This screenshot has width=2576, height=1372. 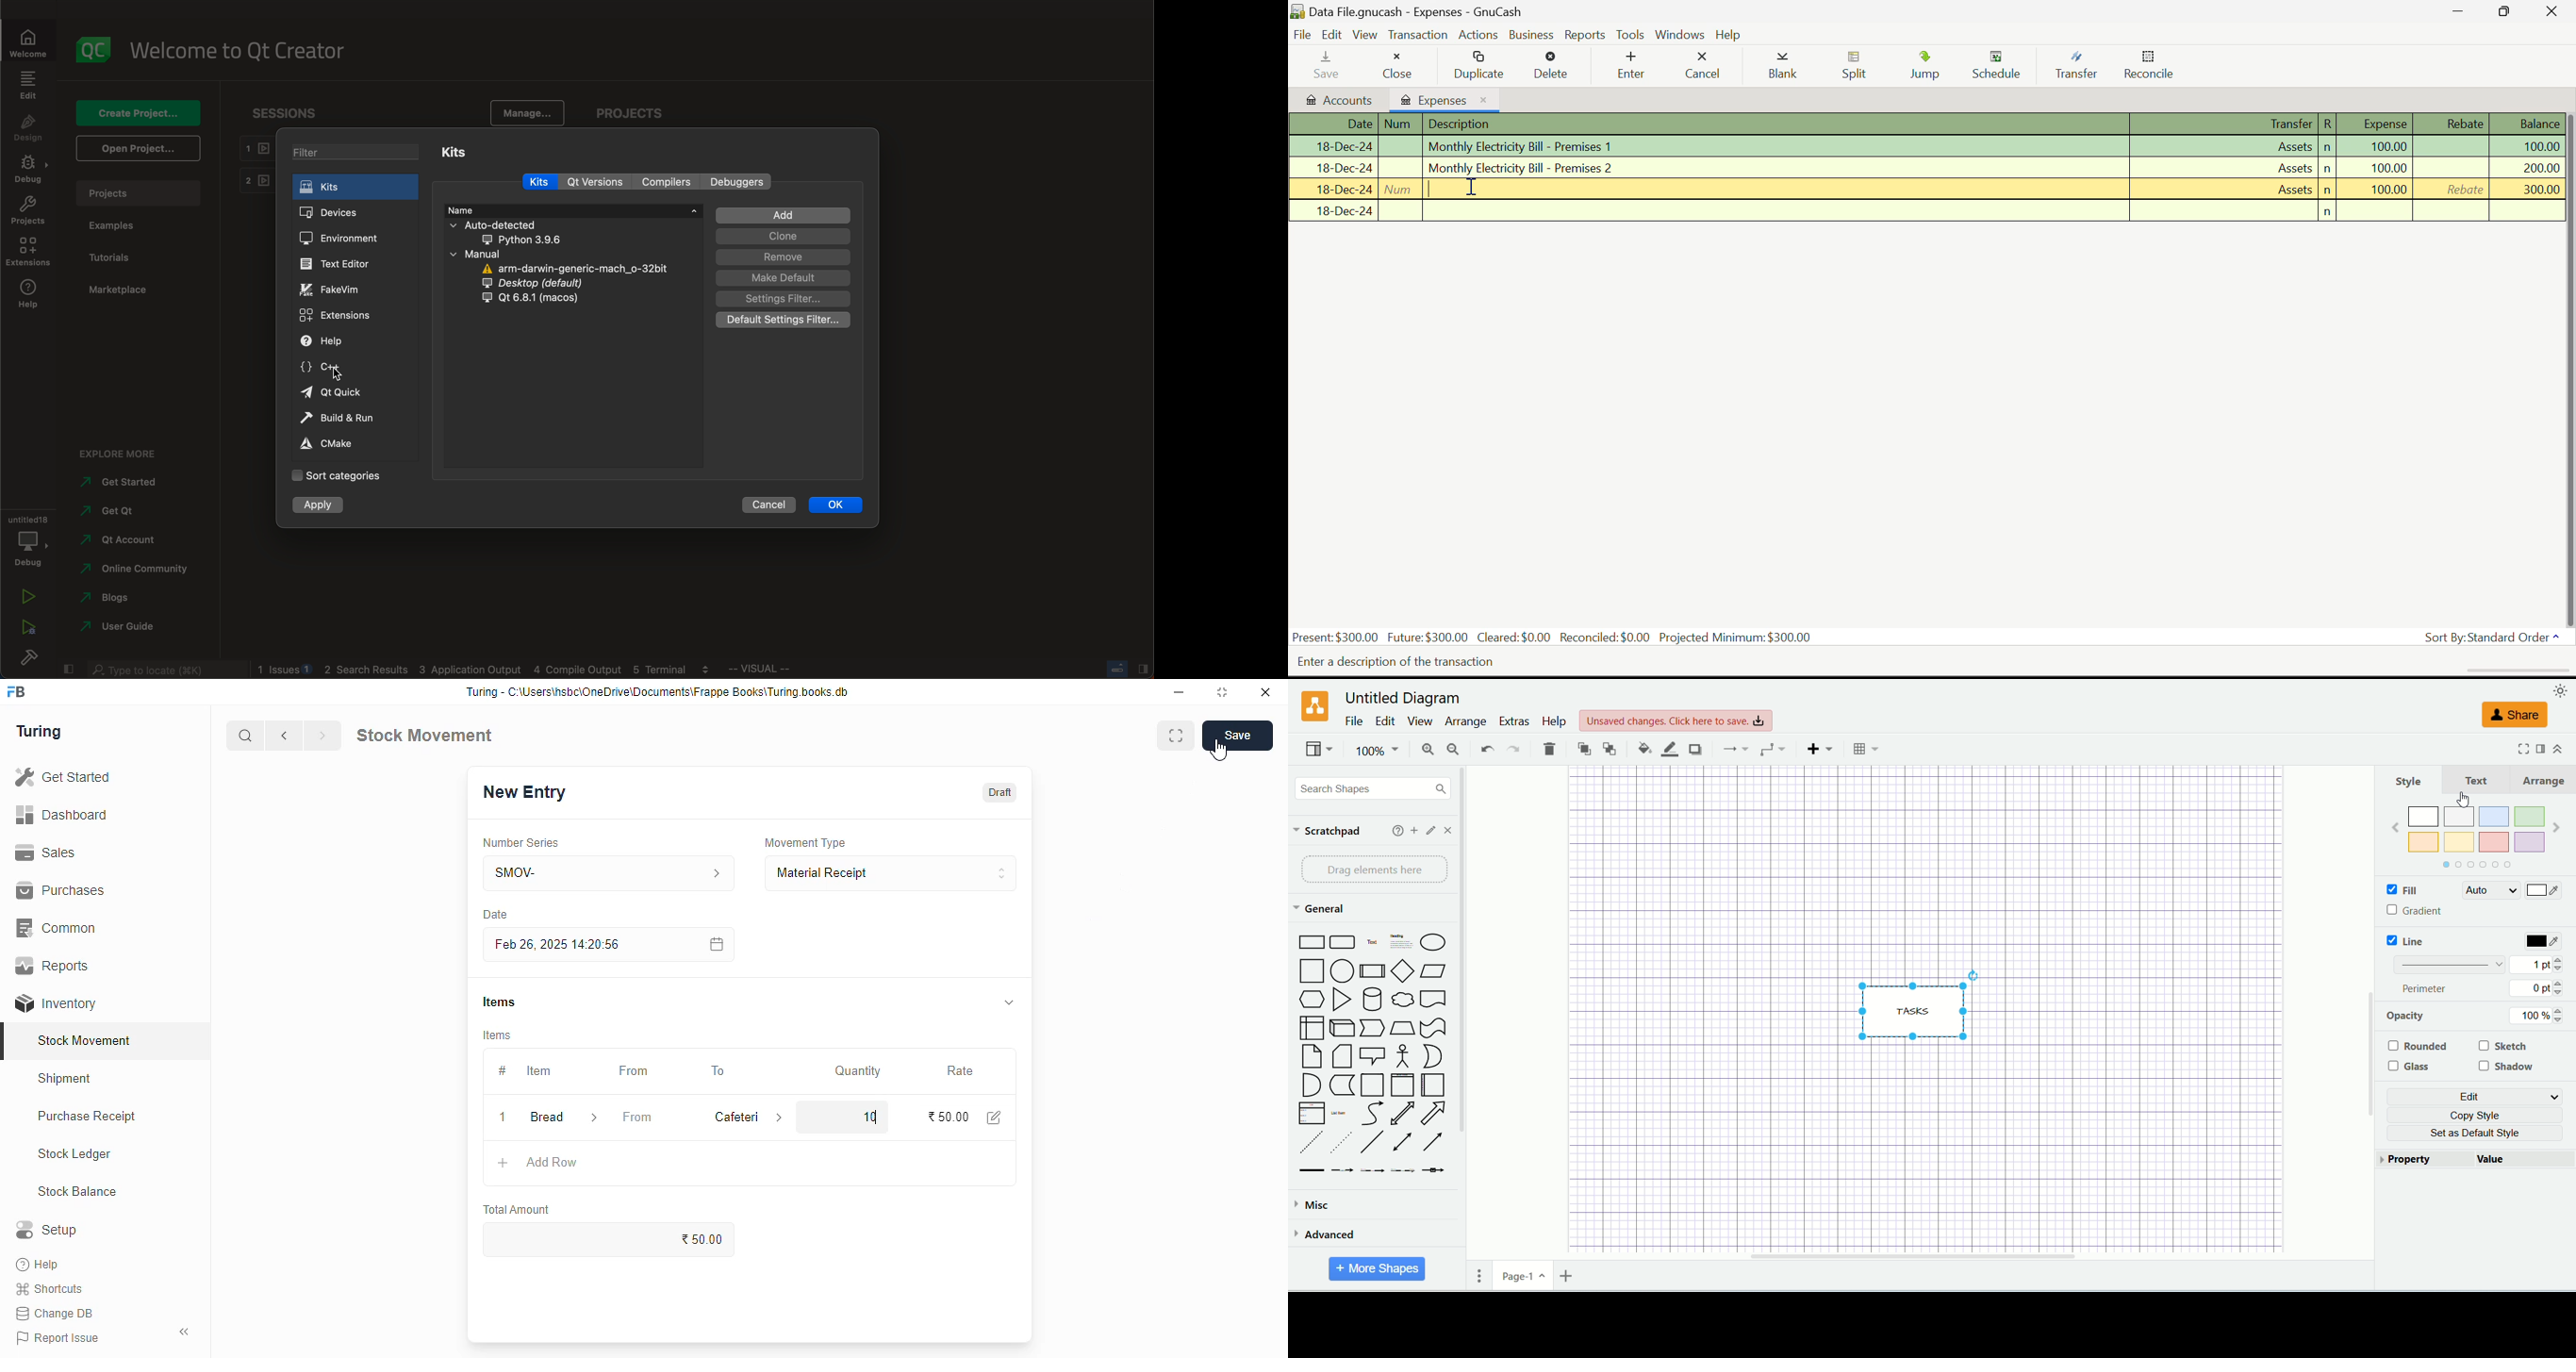 What do you see at coordinates (339, 238) in the screenshot?
I see `environment` at bounding box center [339, 238].